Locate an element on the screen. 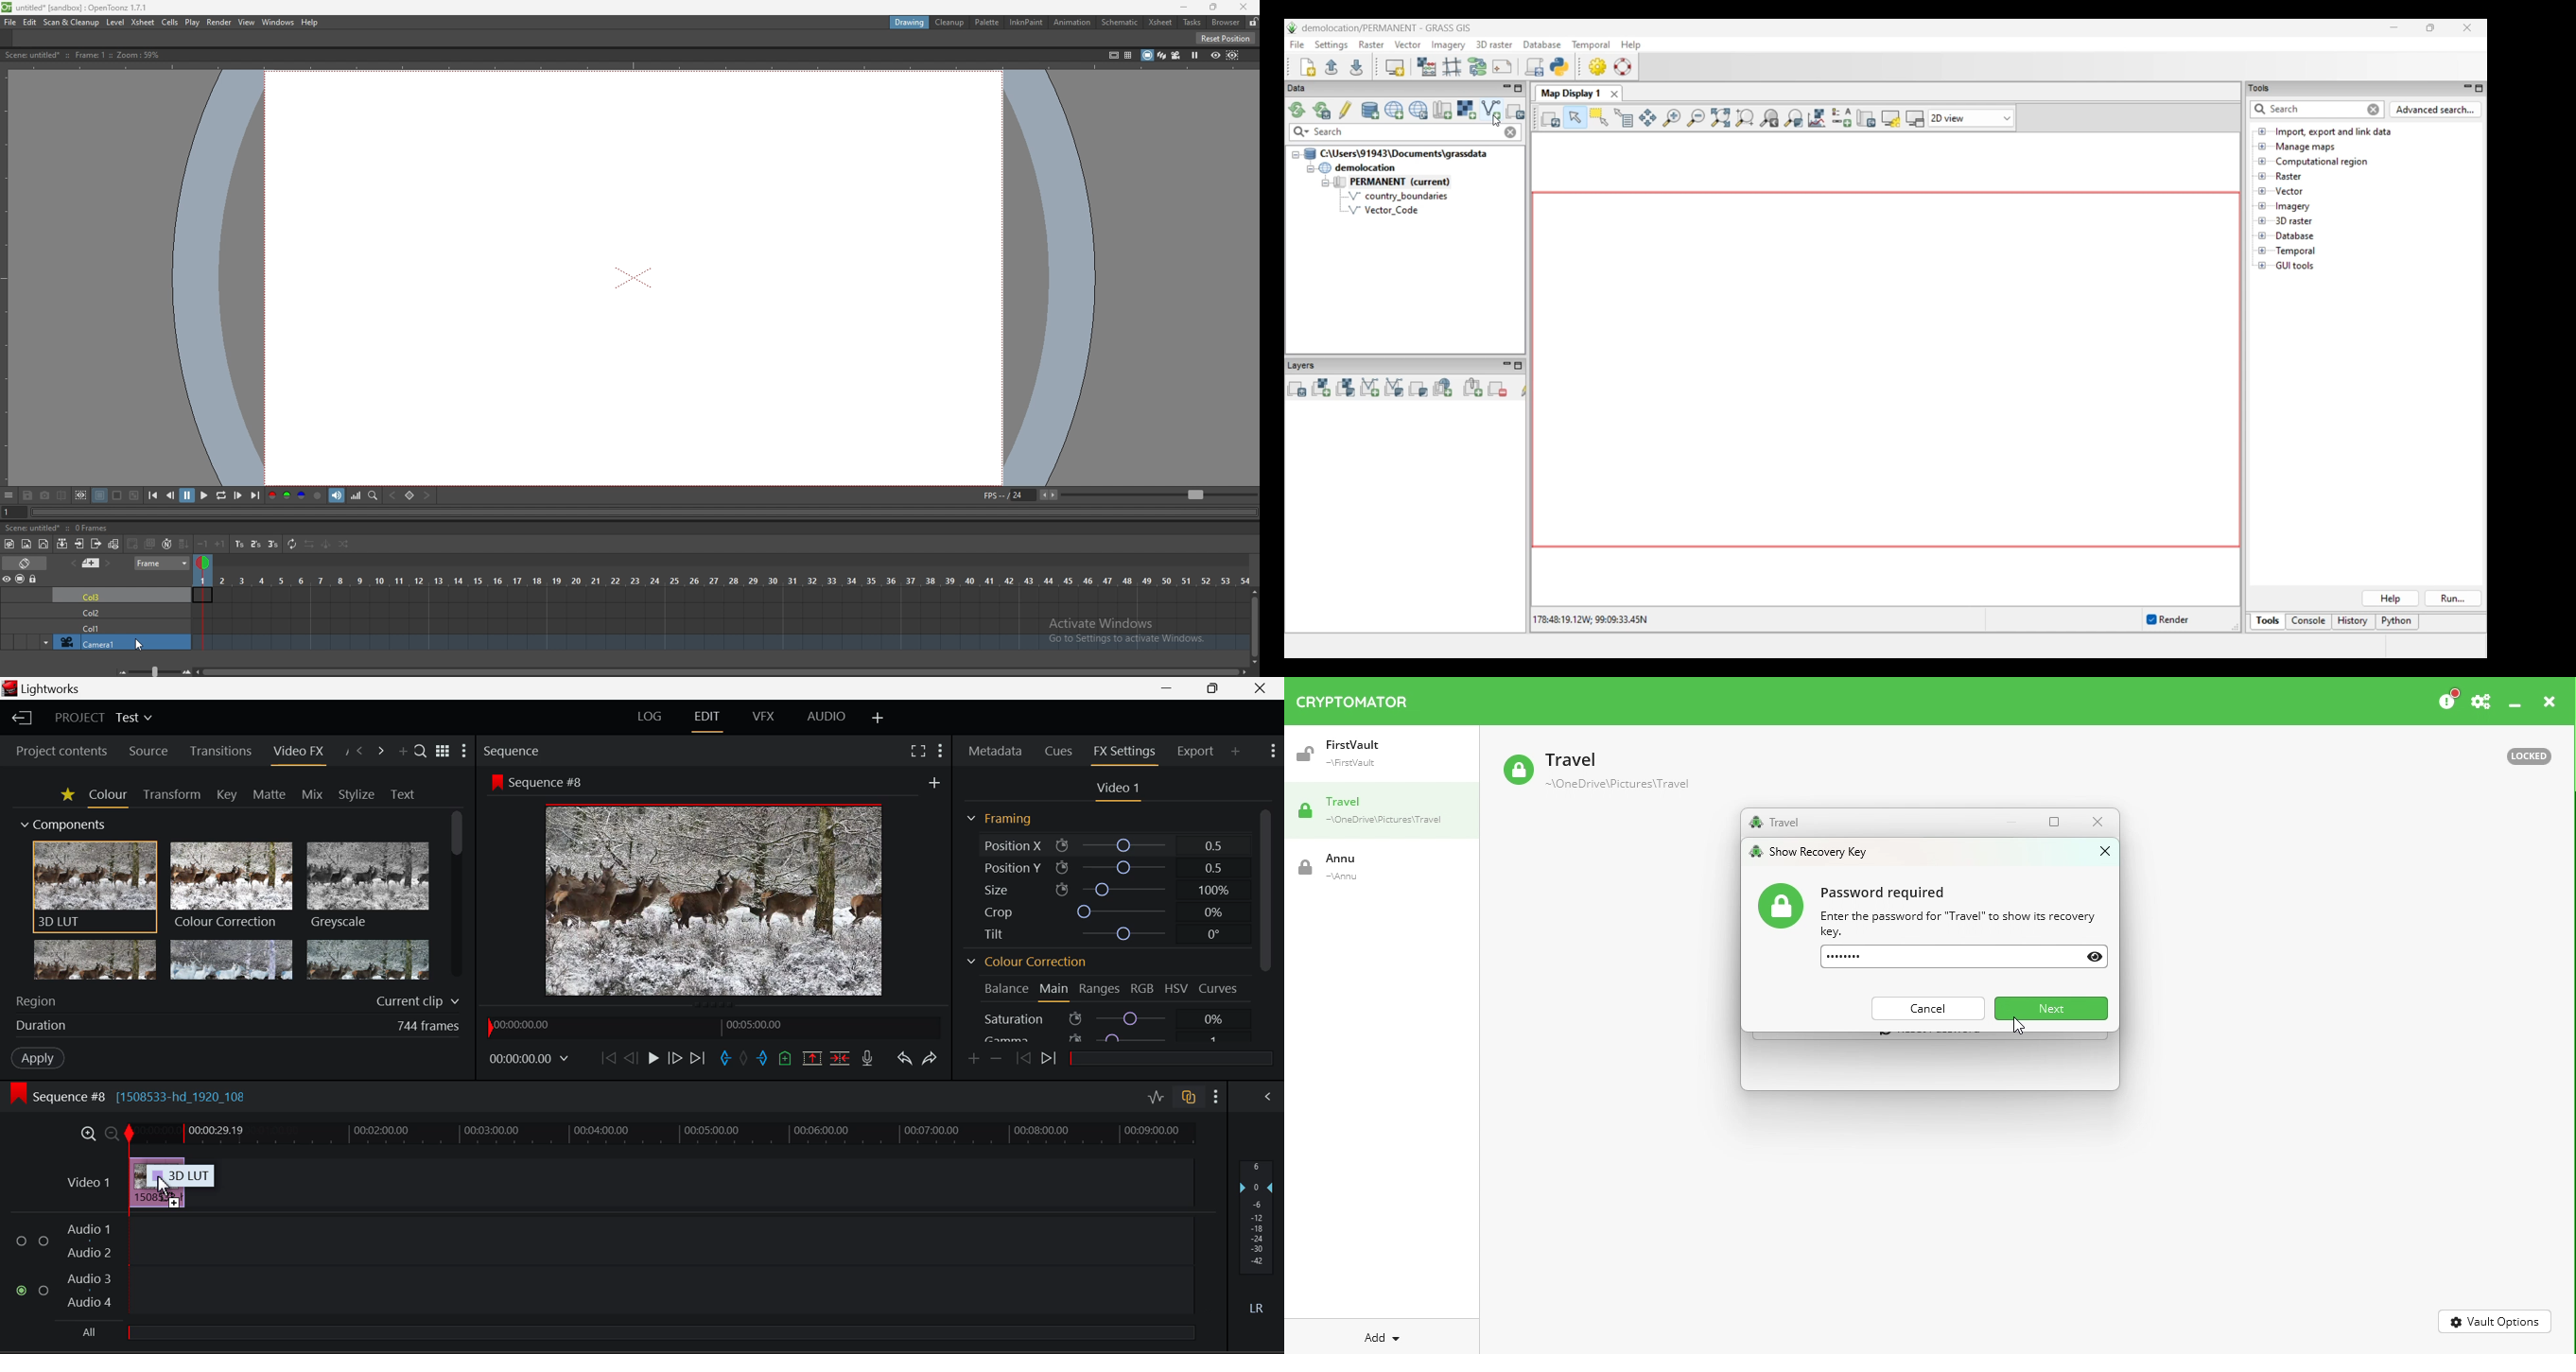 The width and height of the screenshot is (2576, 1372). next memo is located at coordinates (107, 564).